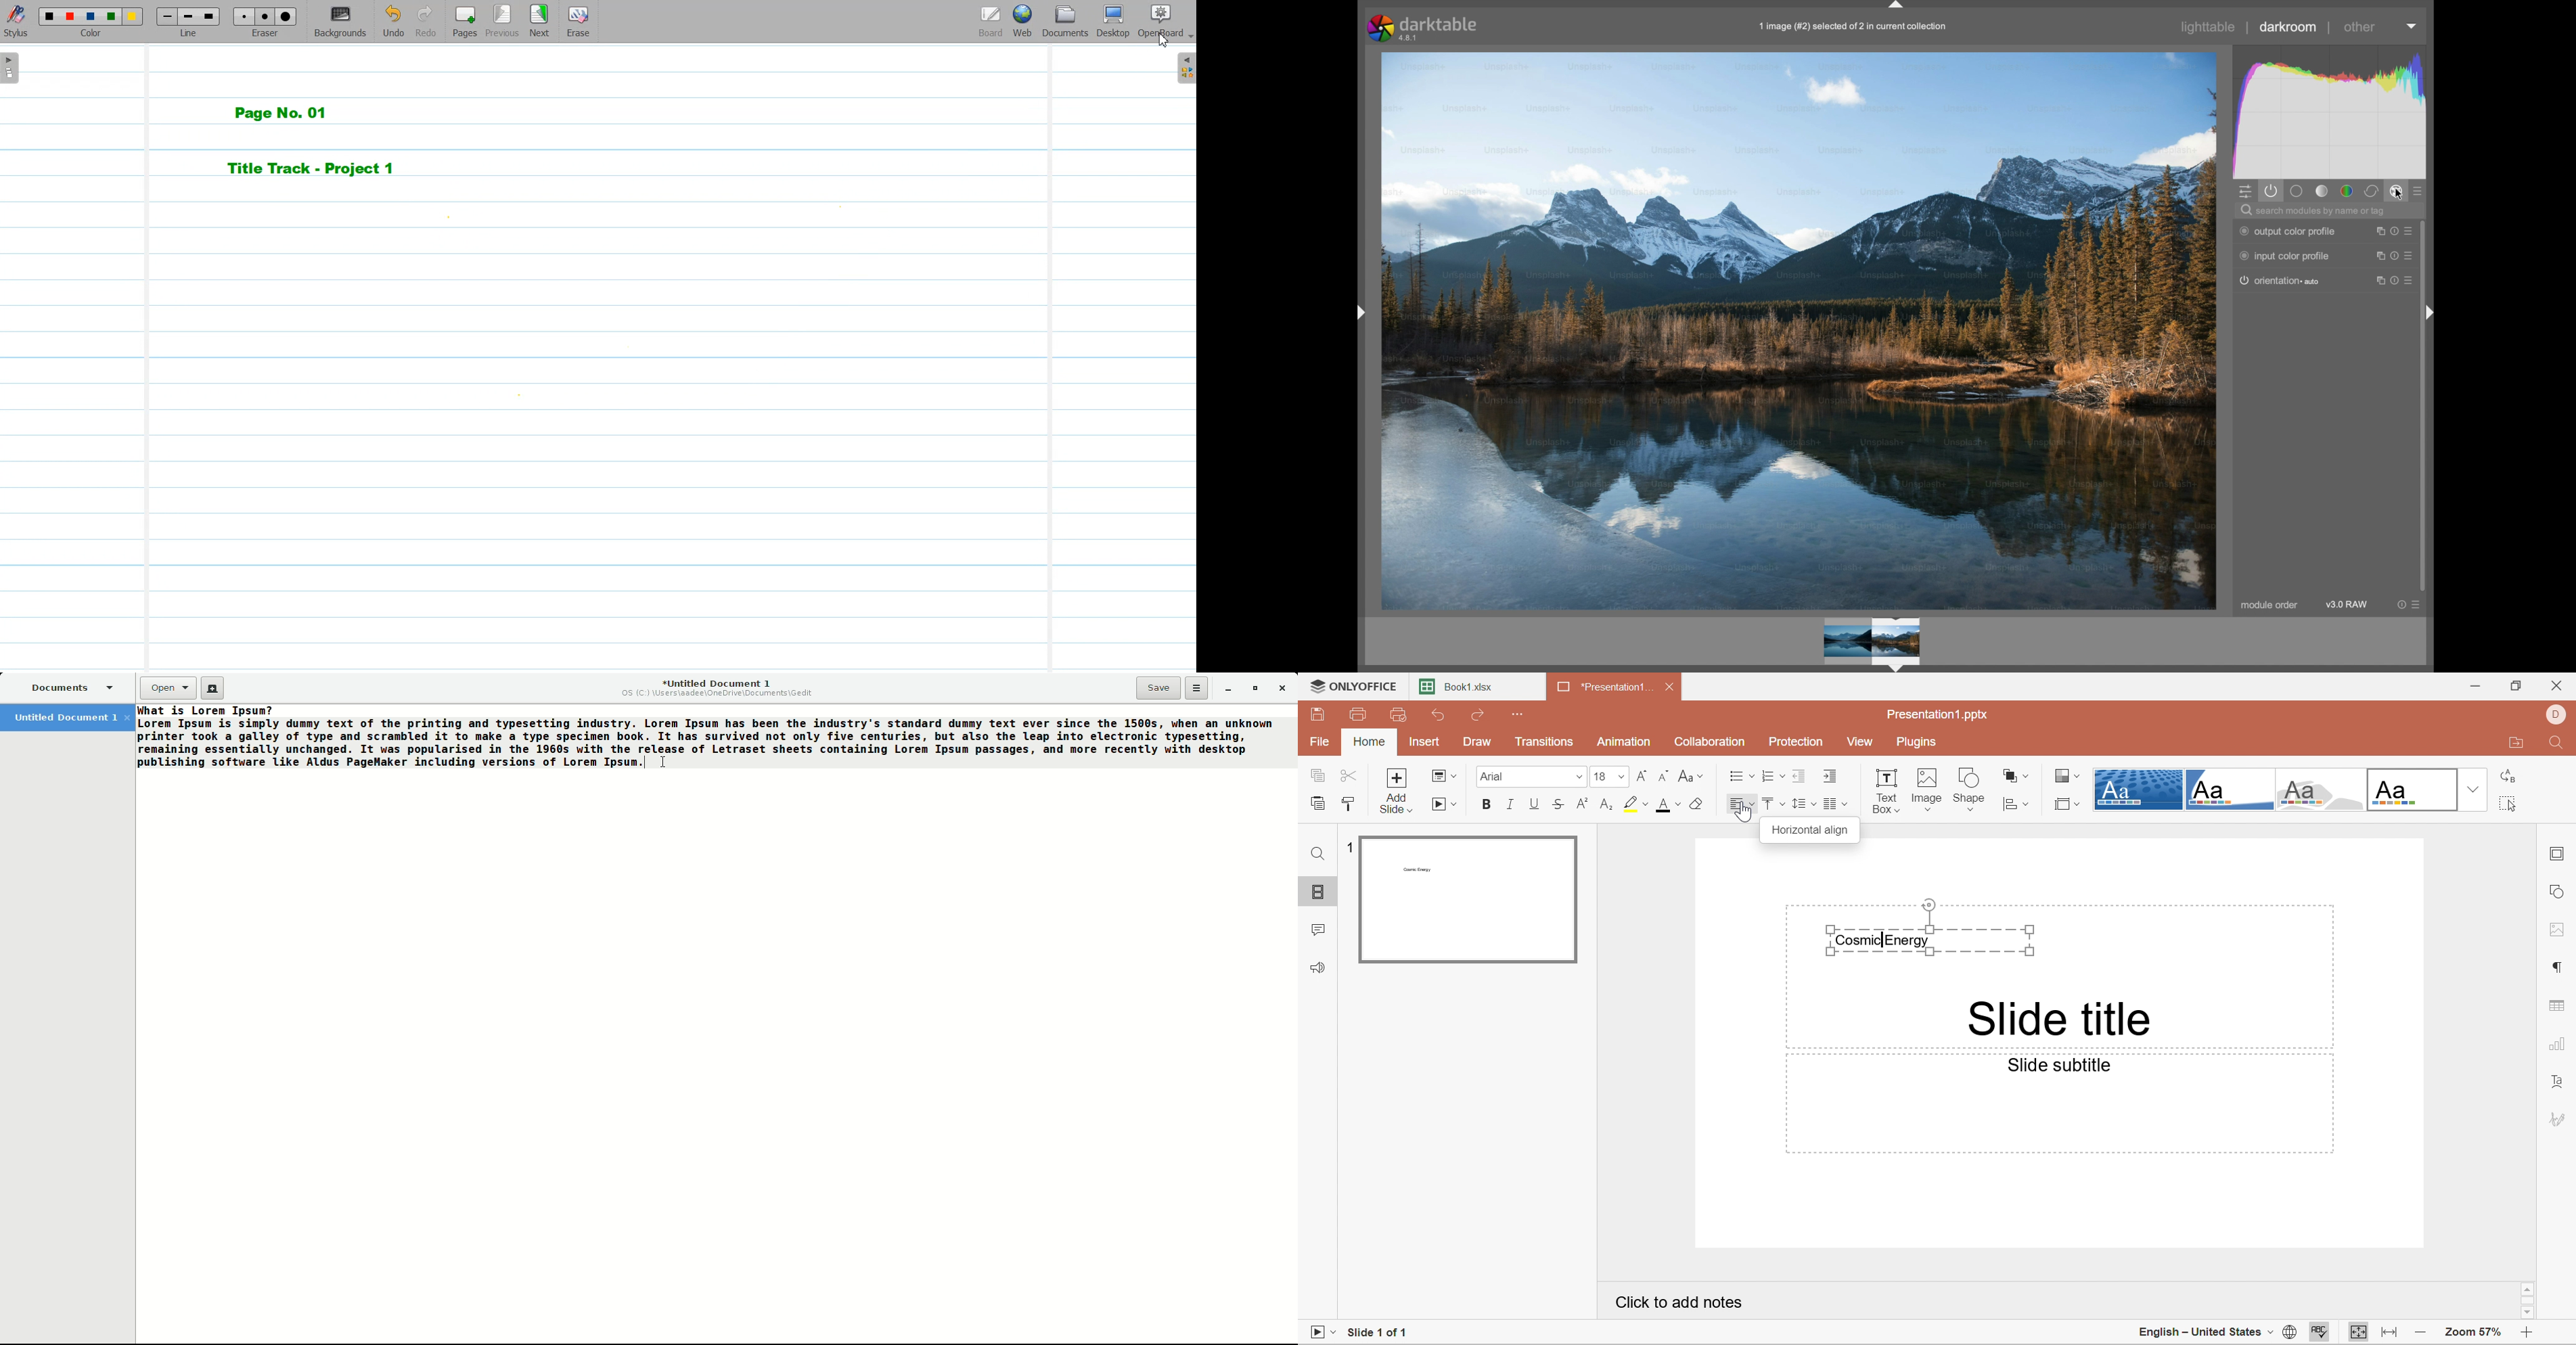 The width and height of the screenshot is (2576, 1372). I want to click on Start slideshow, so click(1446, 806).